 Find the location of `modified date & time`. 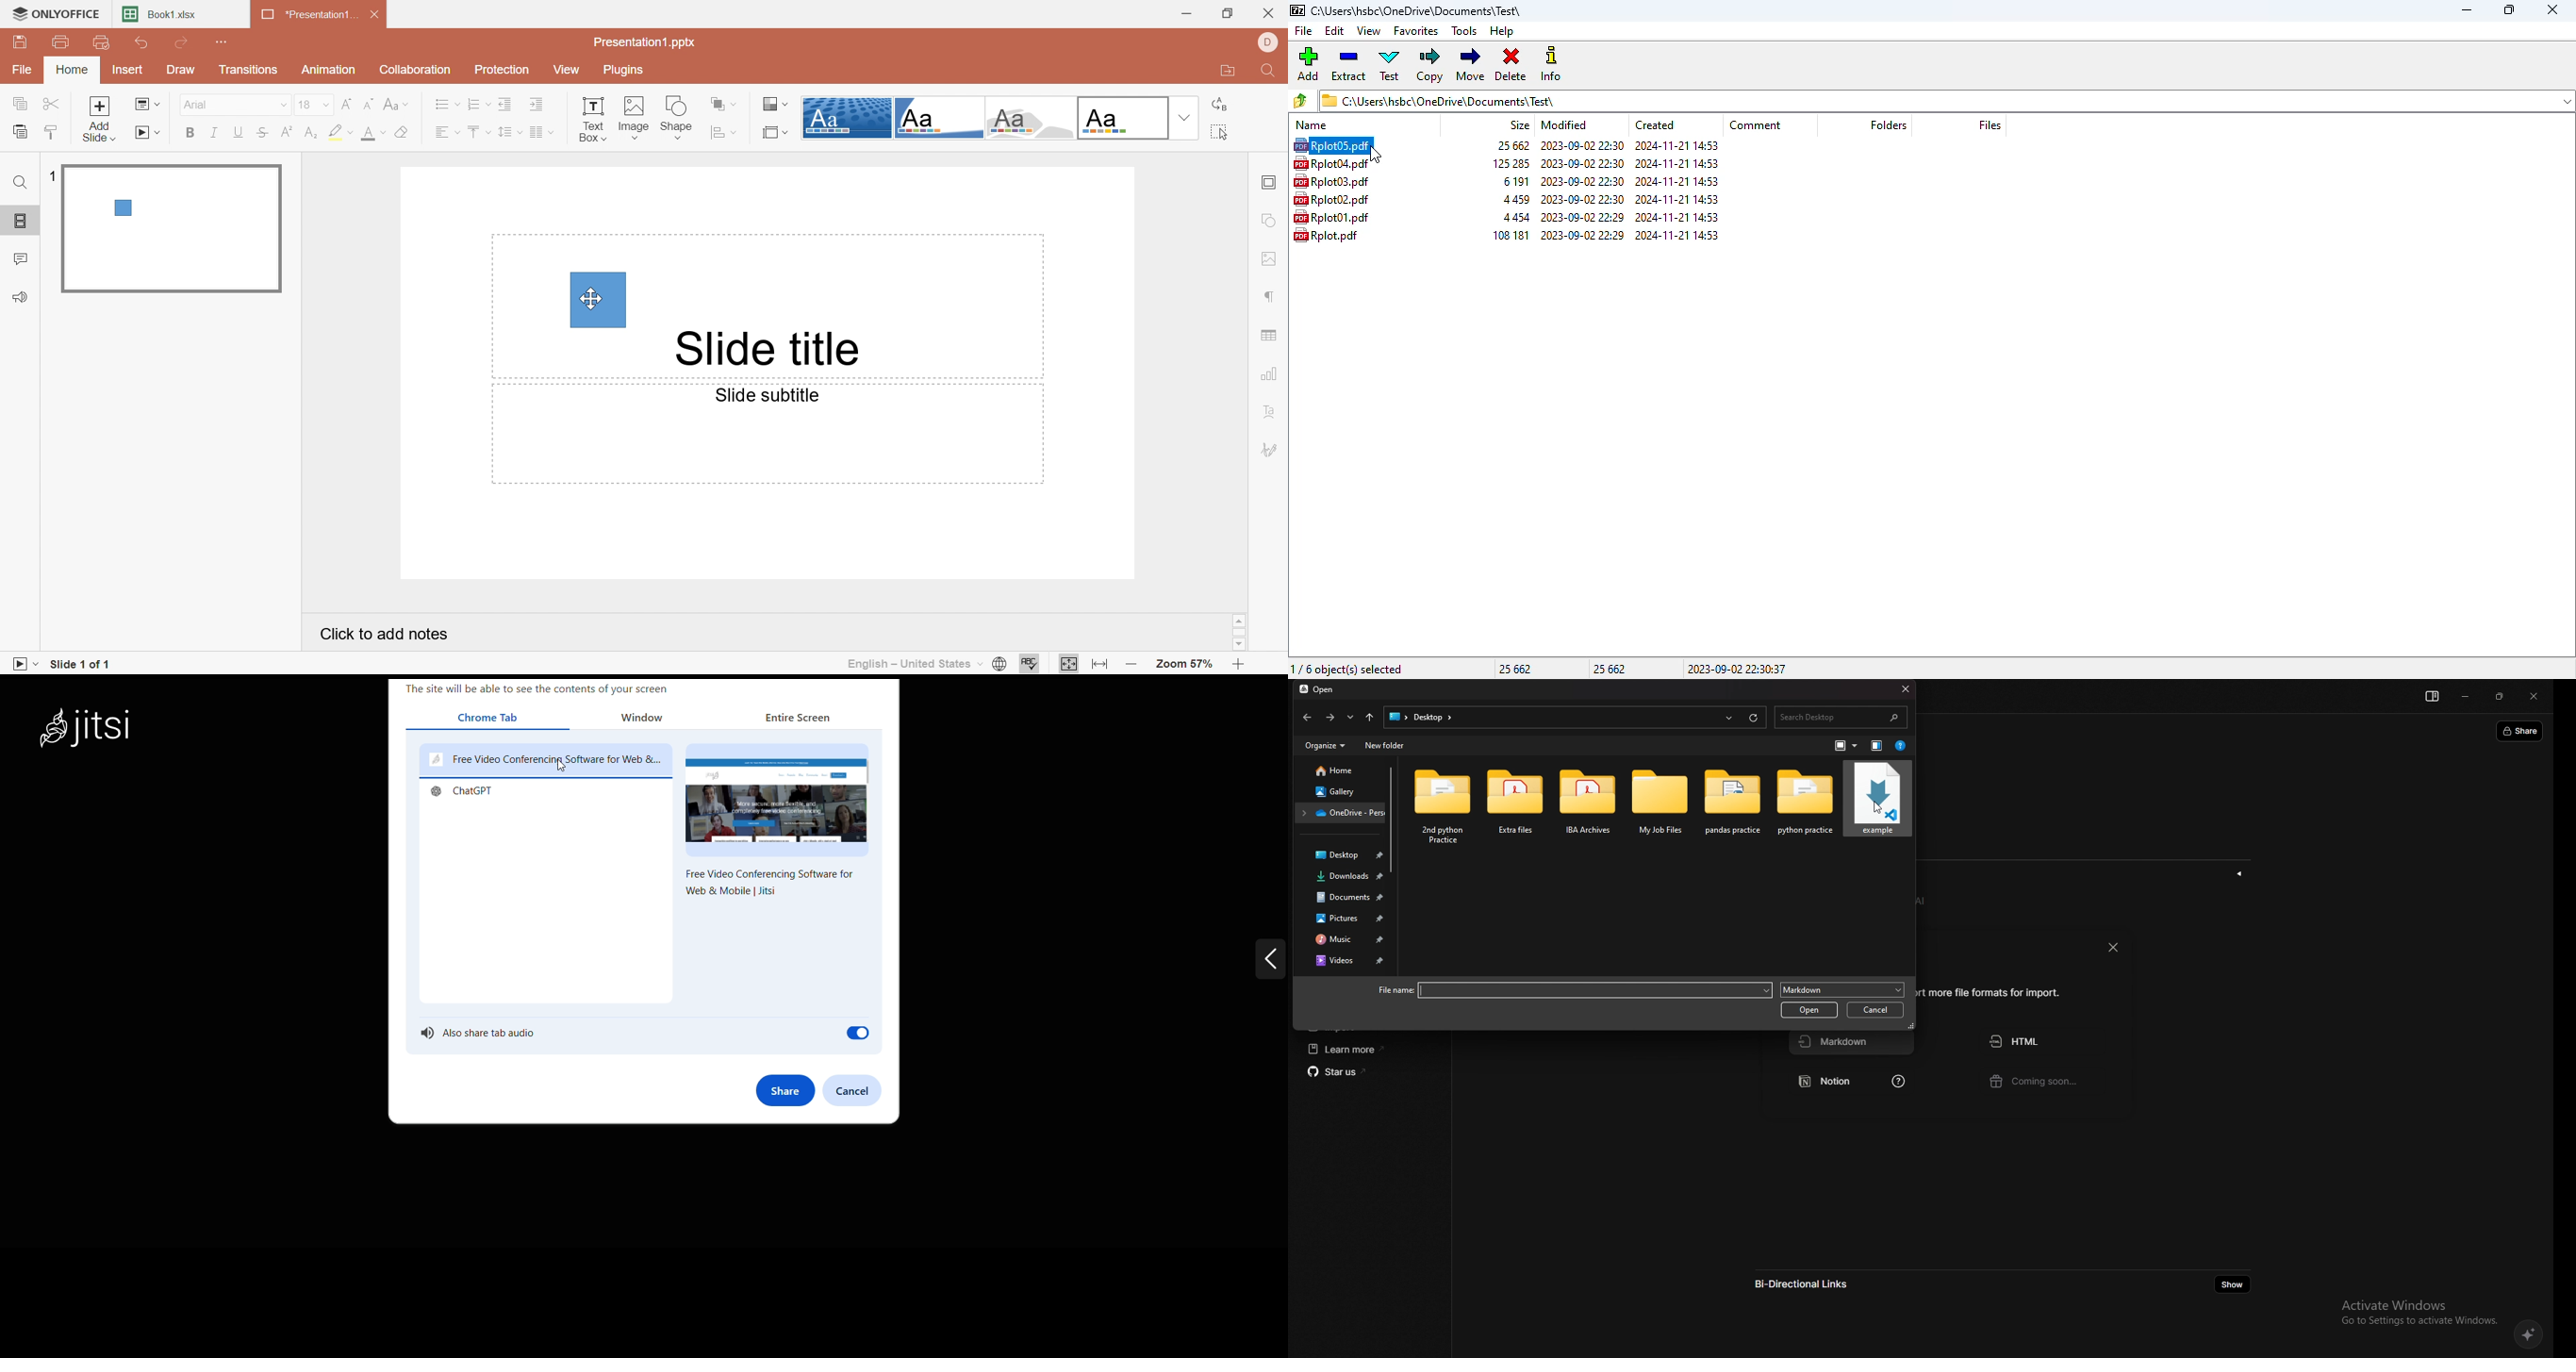

modified date & time is located at coordinates (1582, 181).